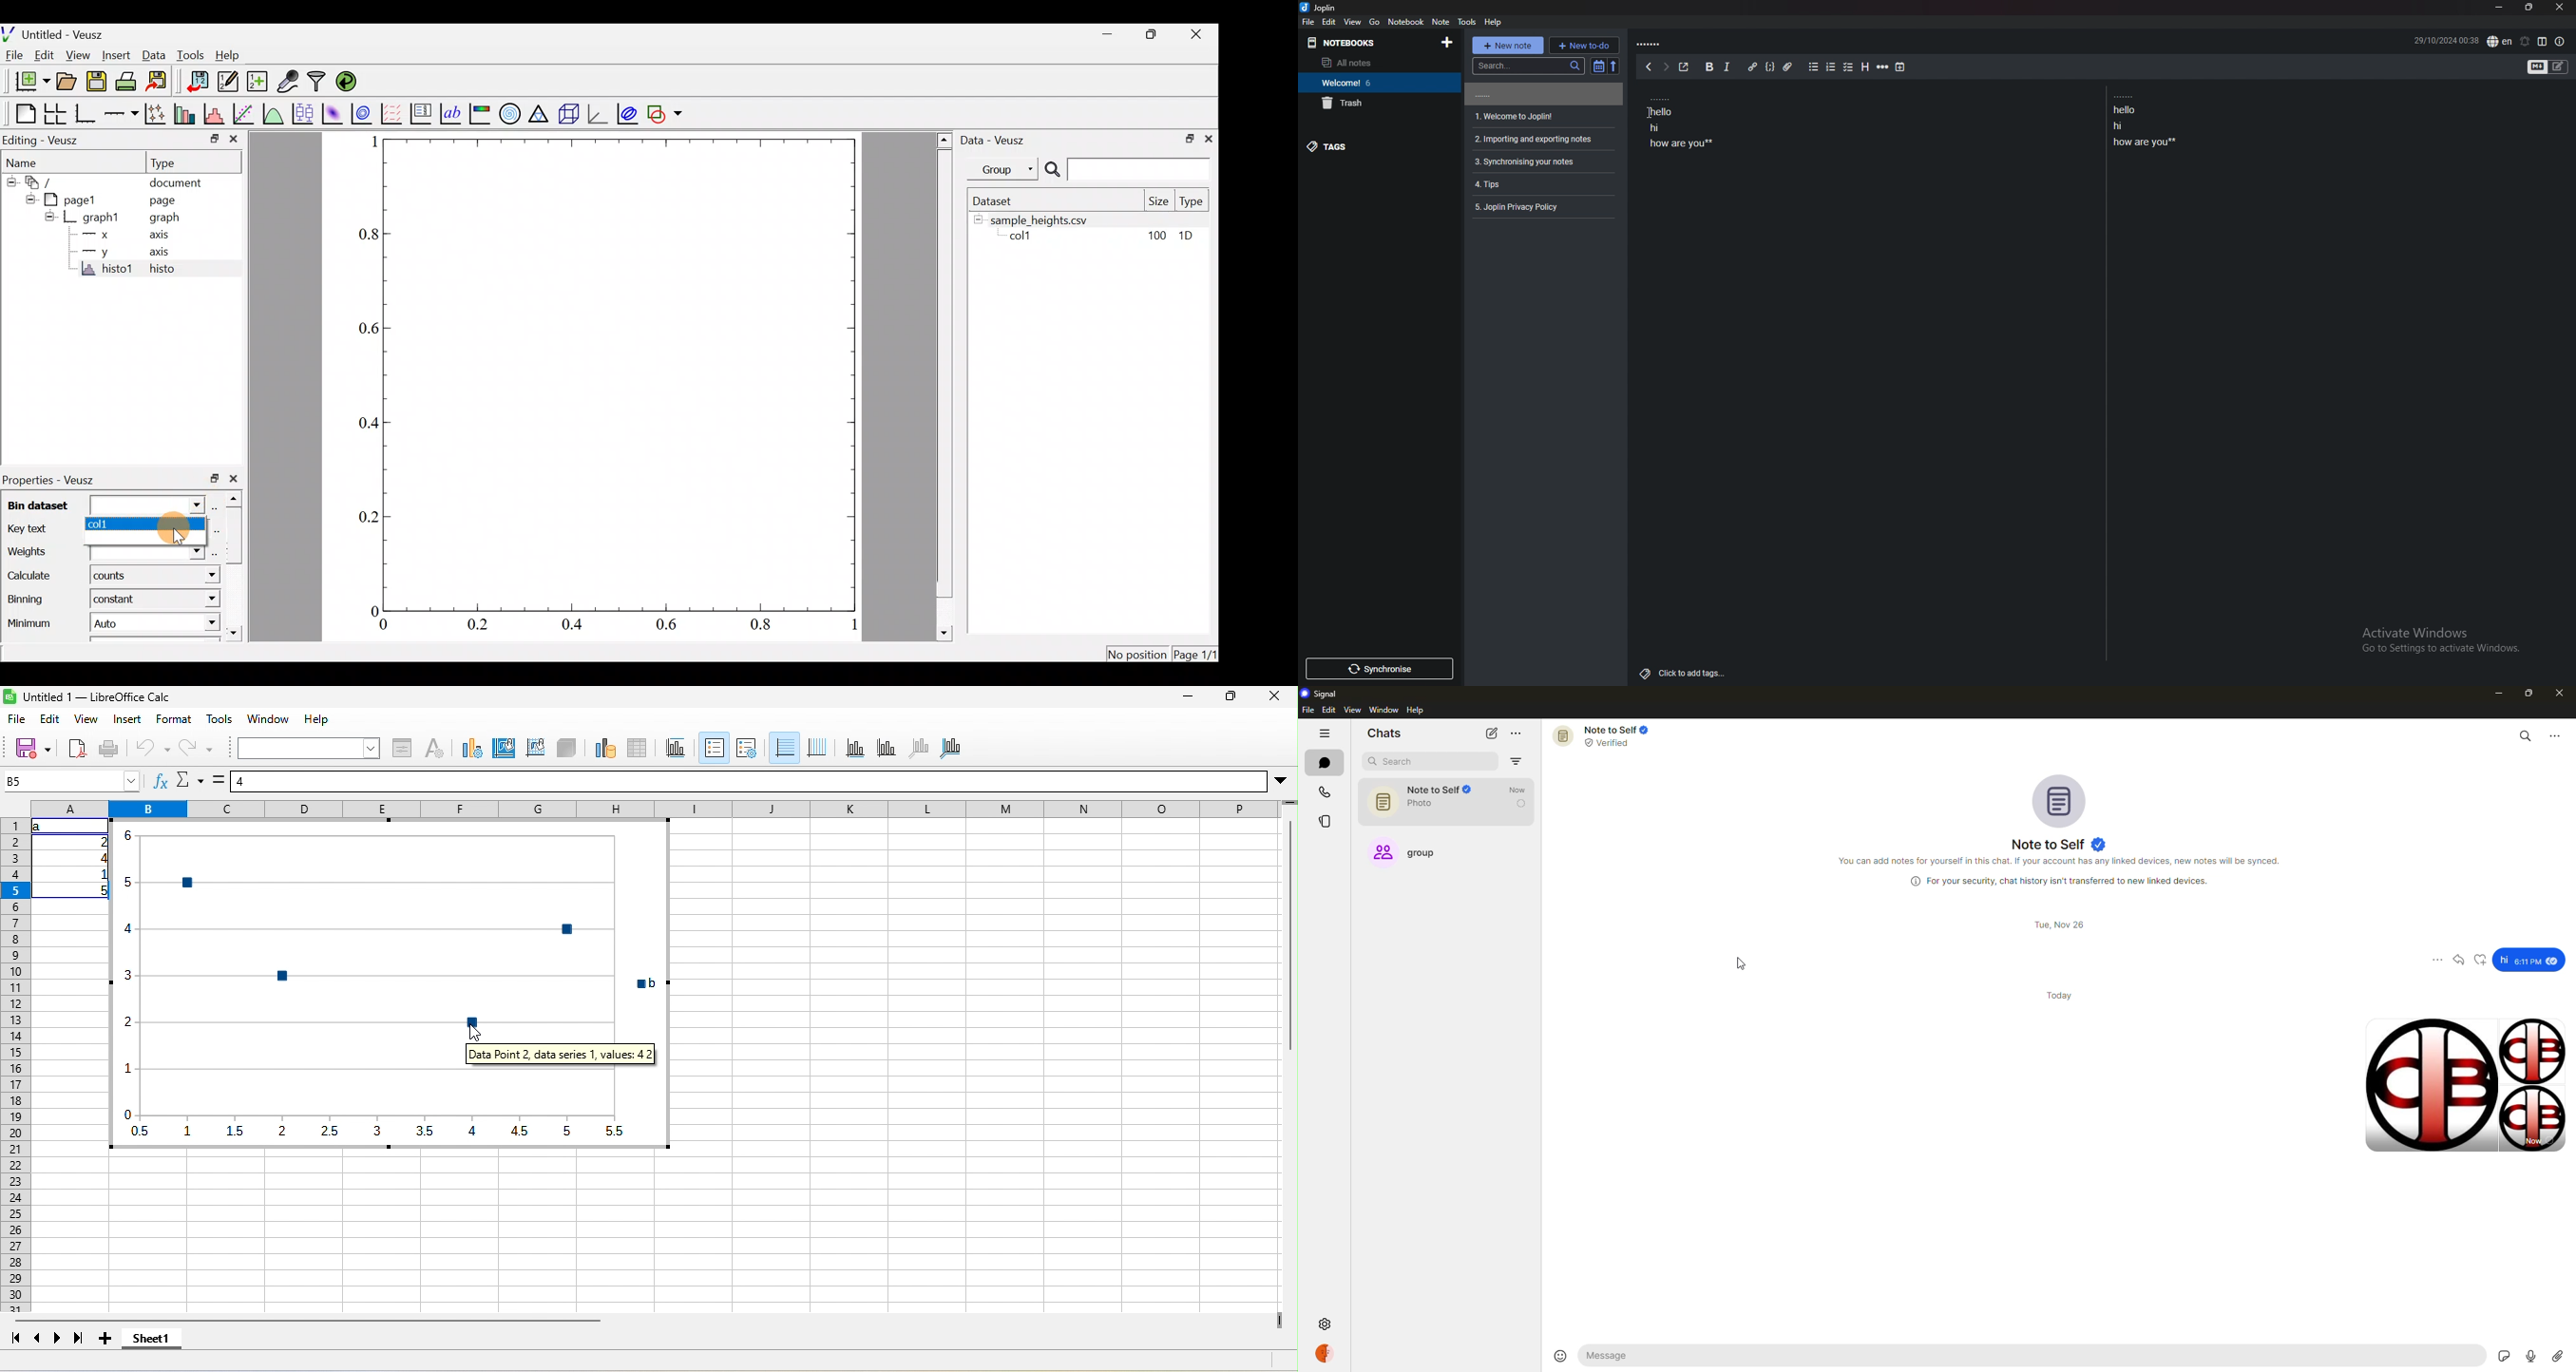  I want to click on previous sheet, so click(38, 1338).